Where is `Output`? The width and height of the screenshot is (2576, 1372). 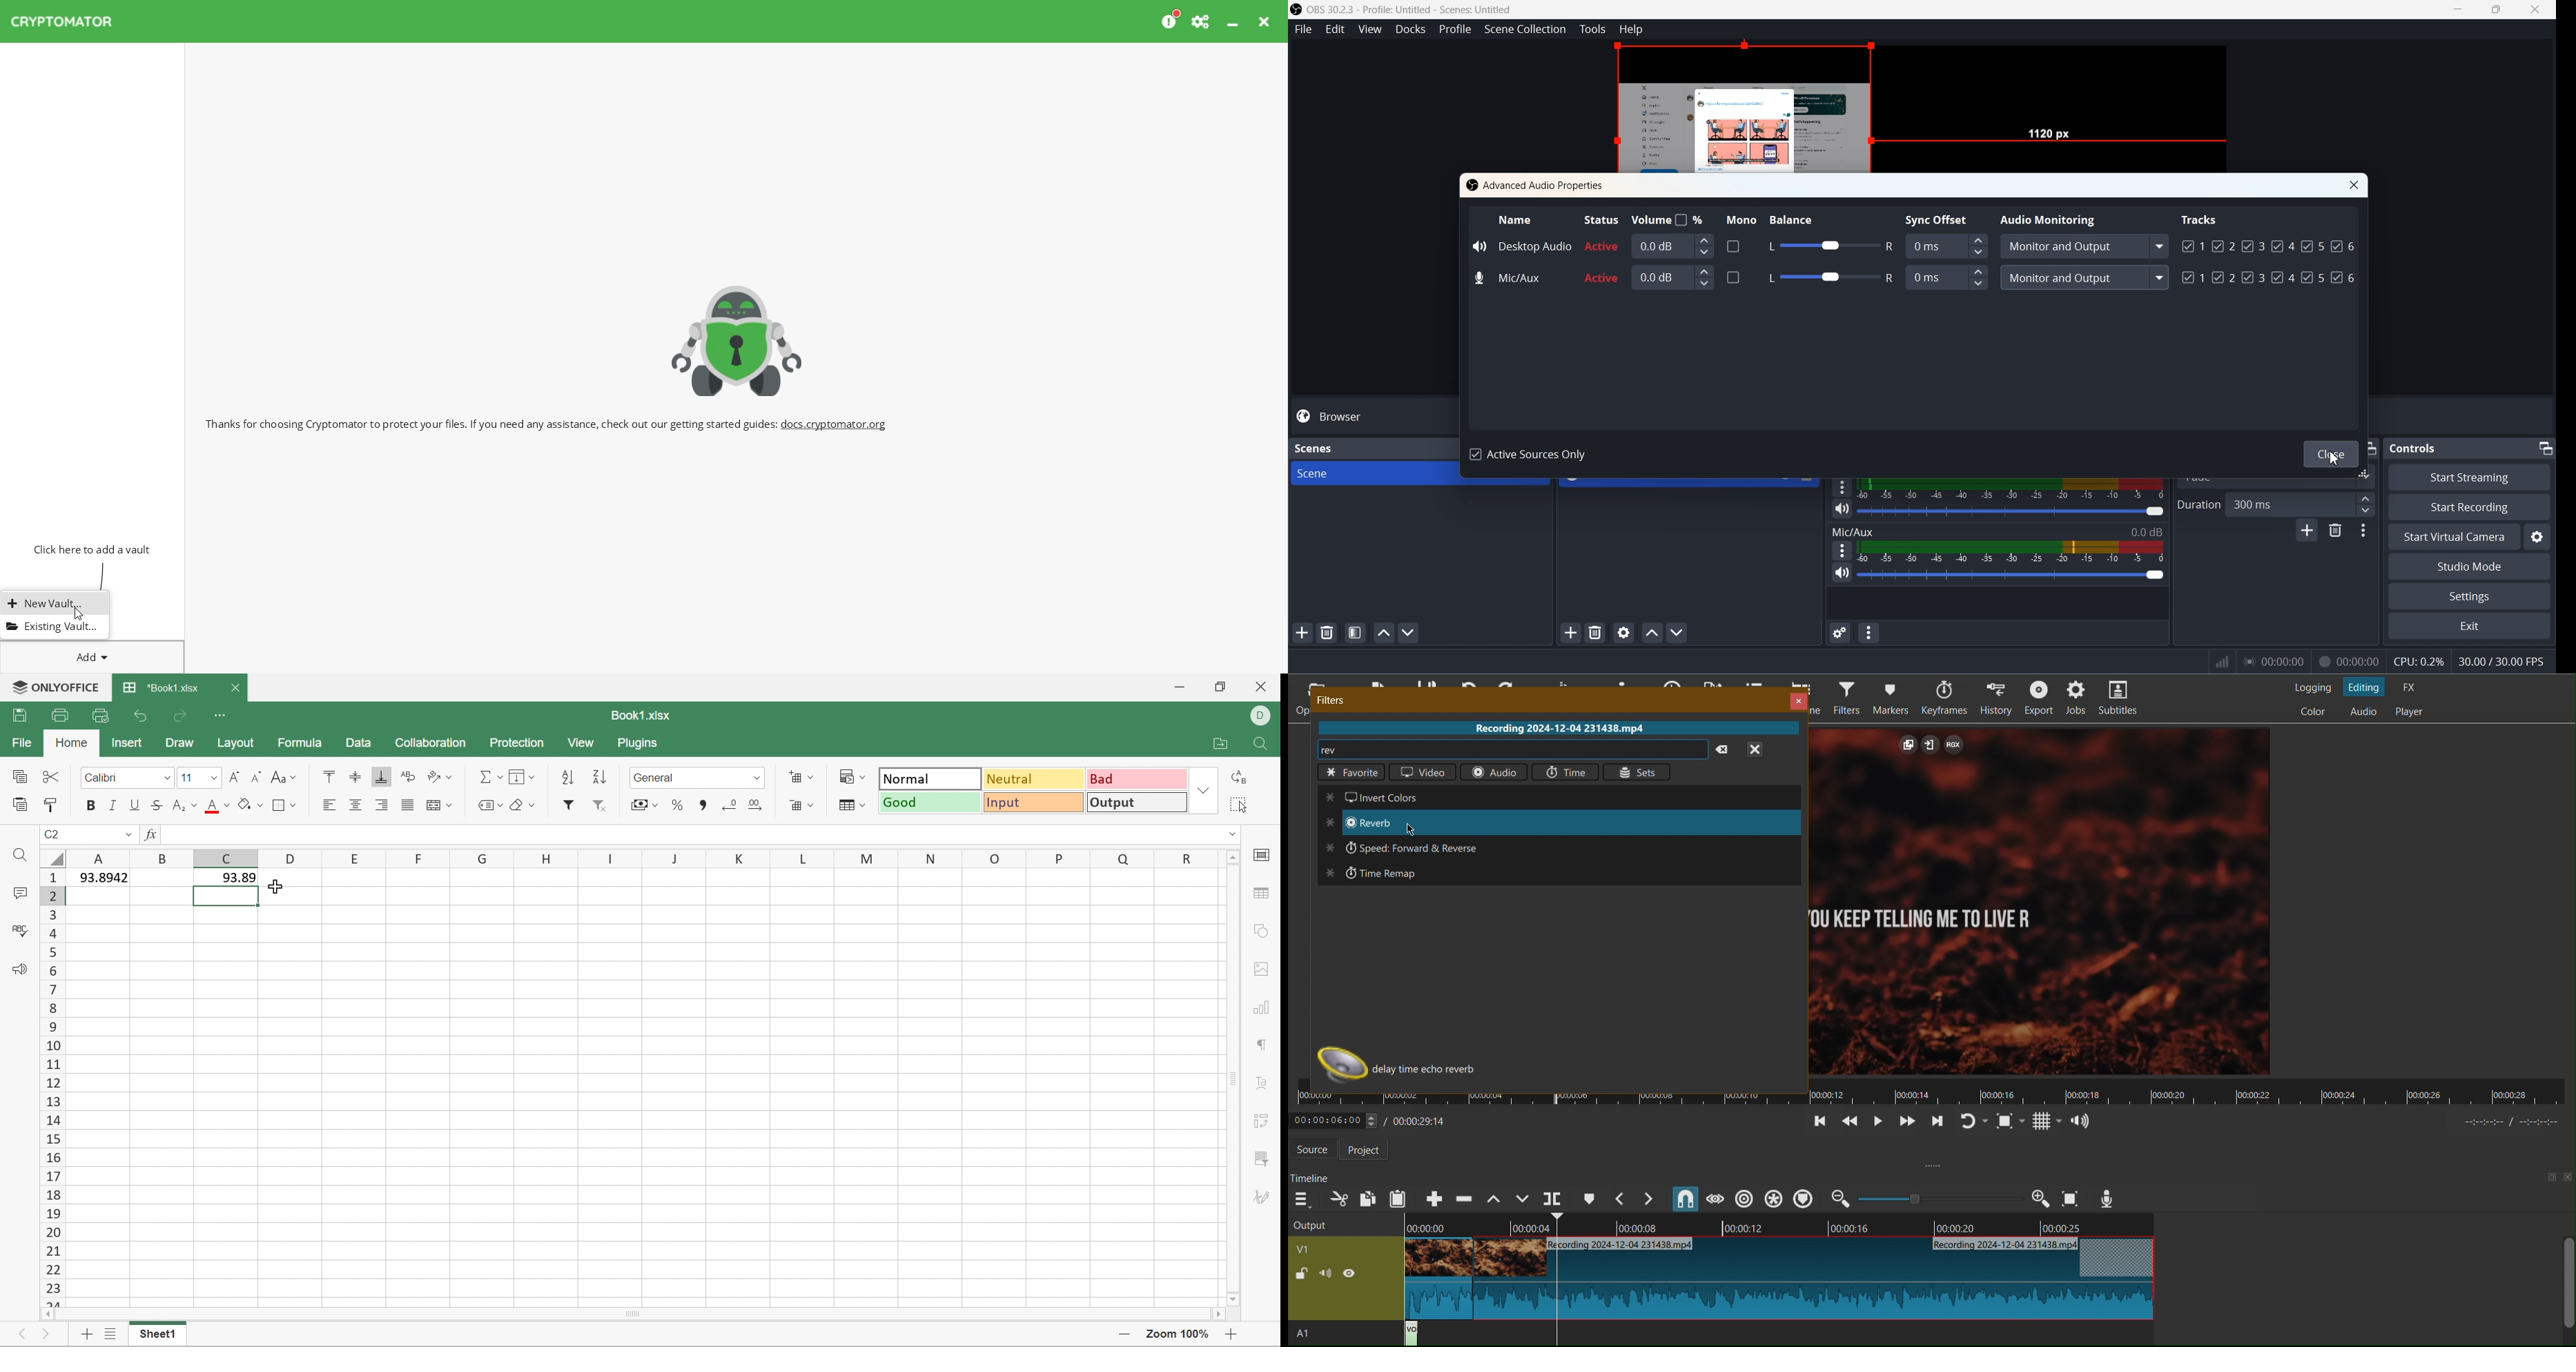
Output is located at coordinates (1342, 1225).